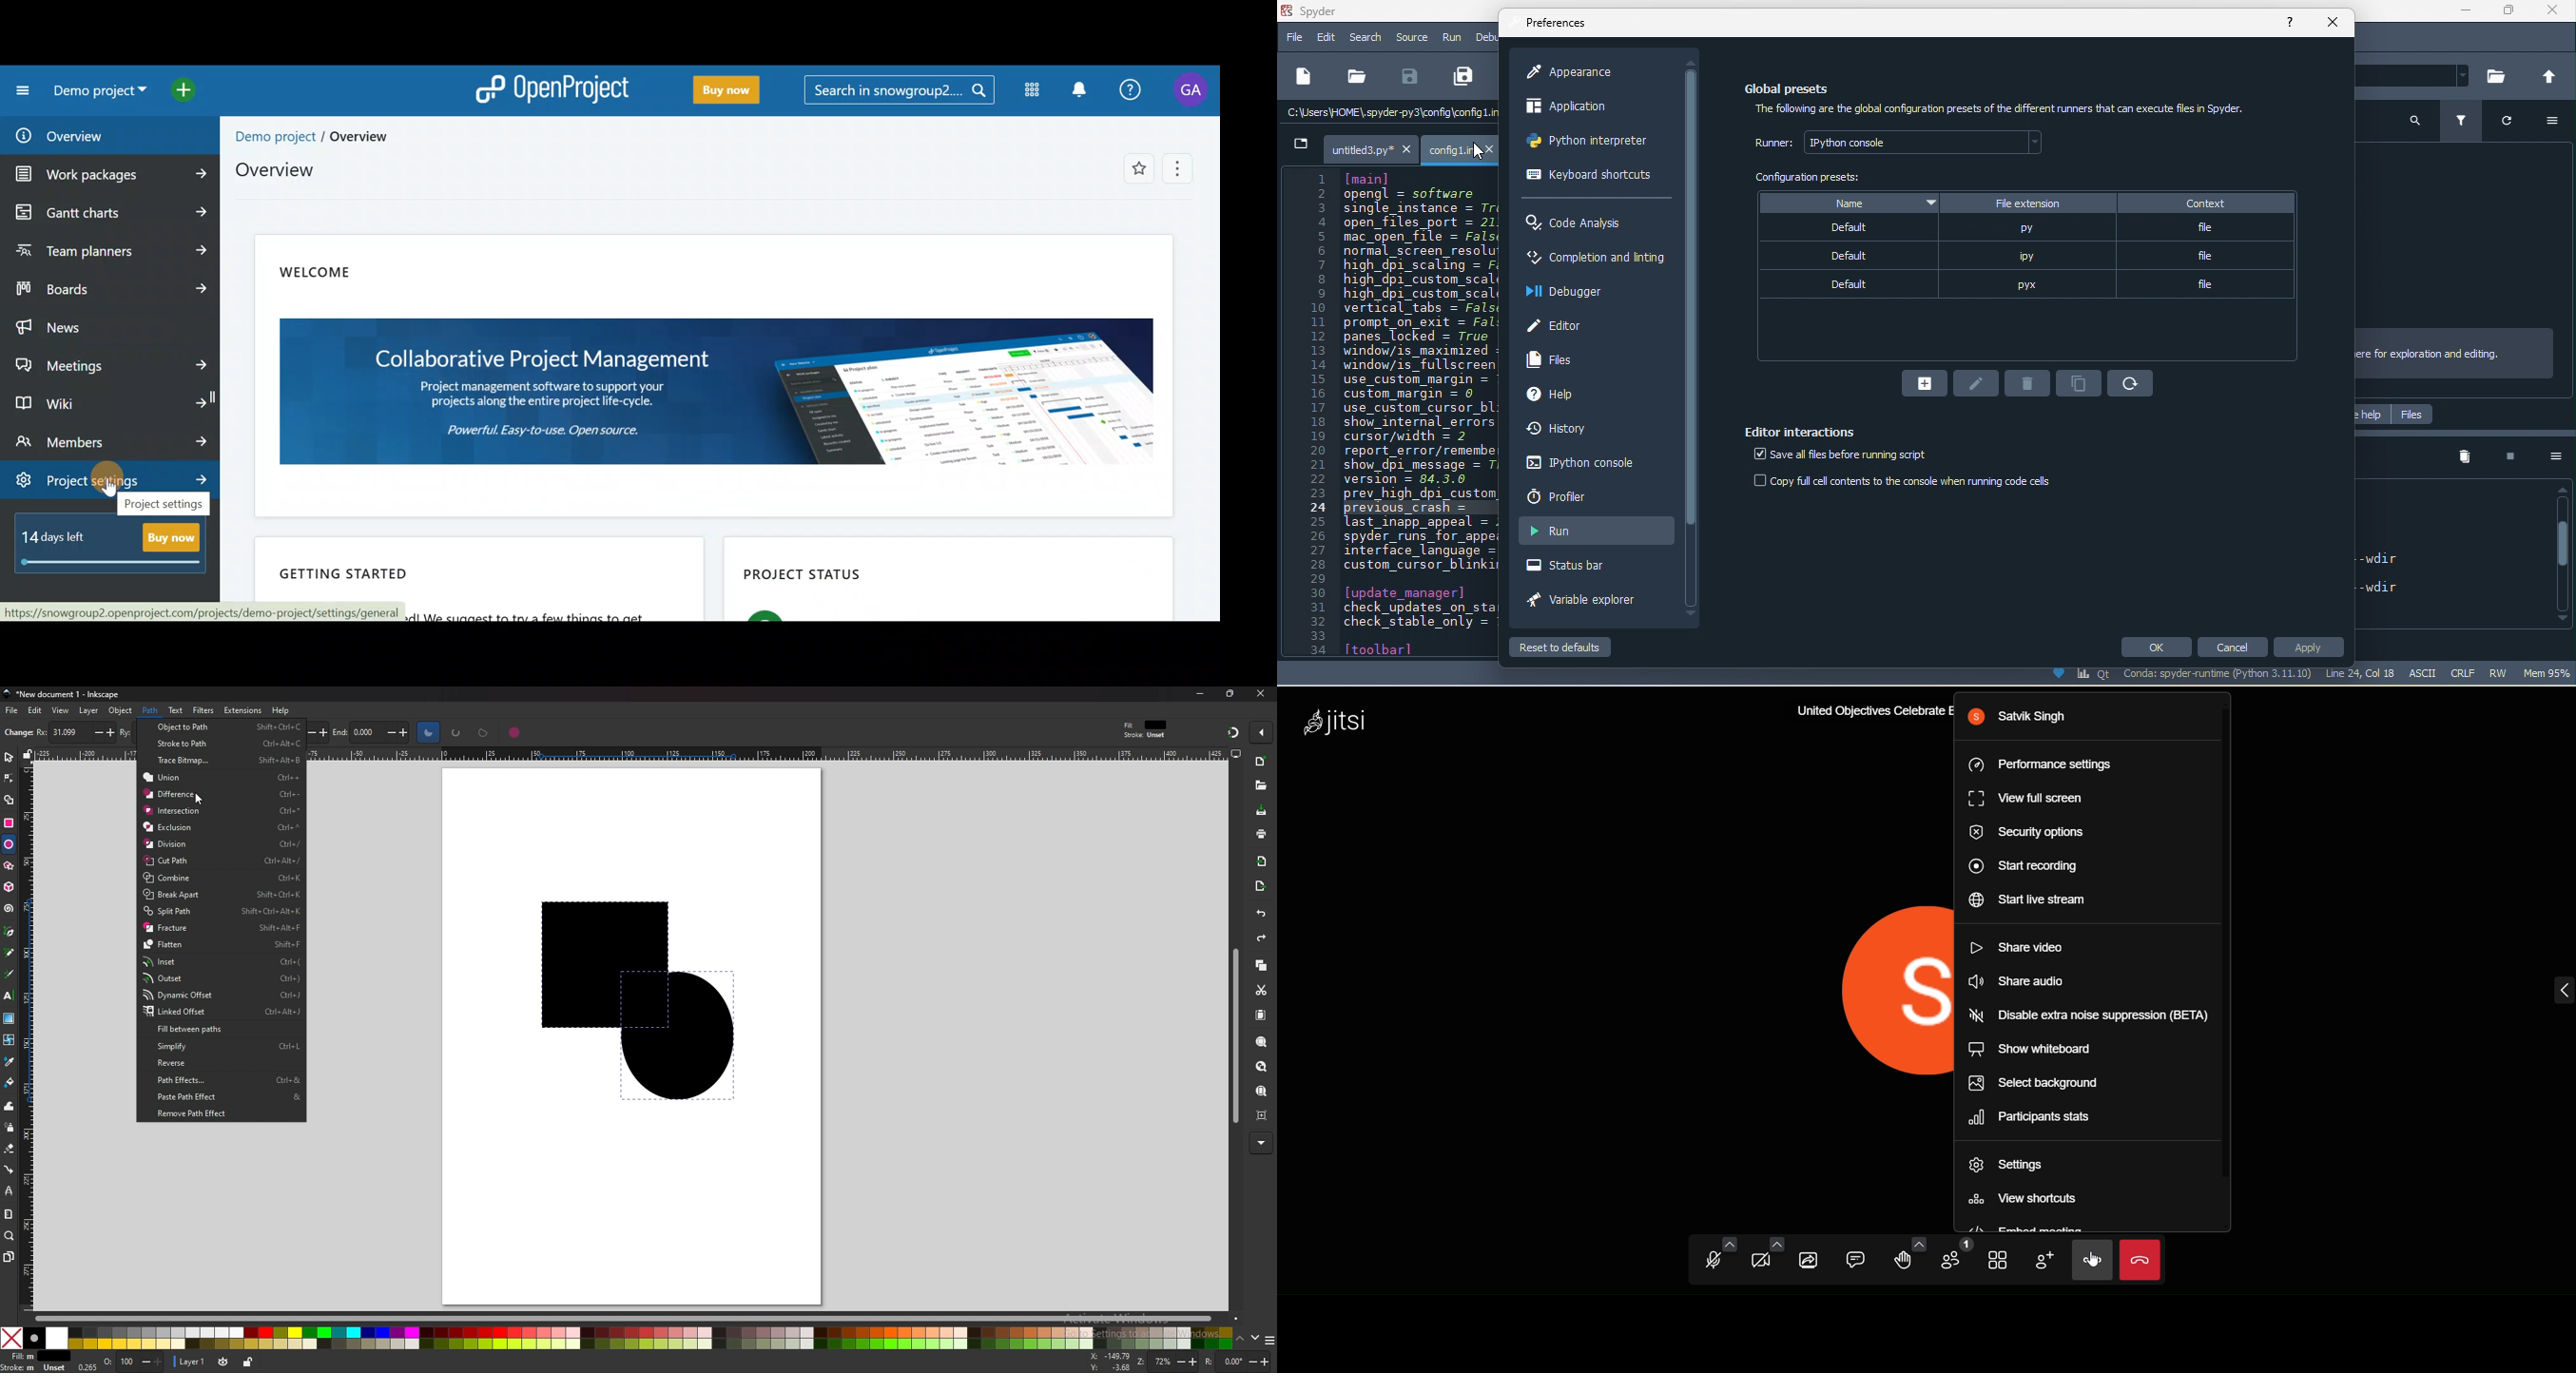  I want to click on Exclusion, so click(220, 828).